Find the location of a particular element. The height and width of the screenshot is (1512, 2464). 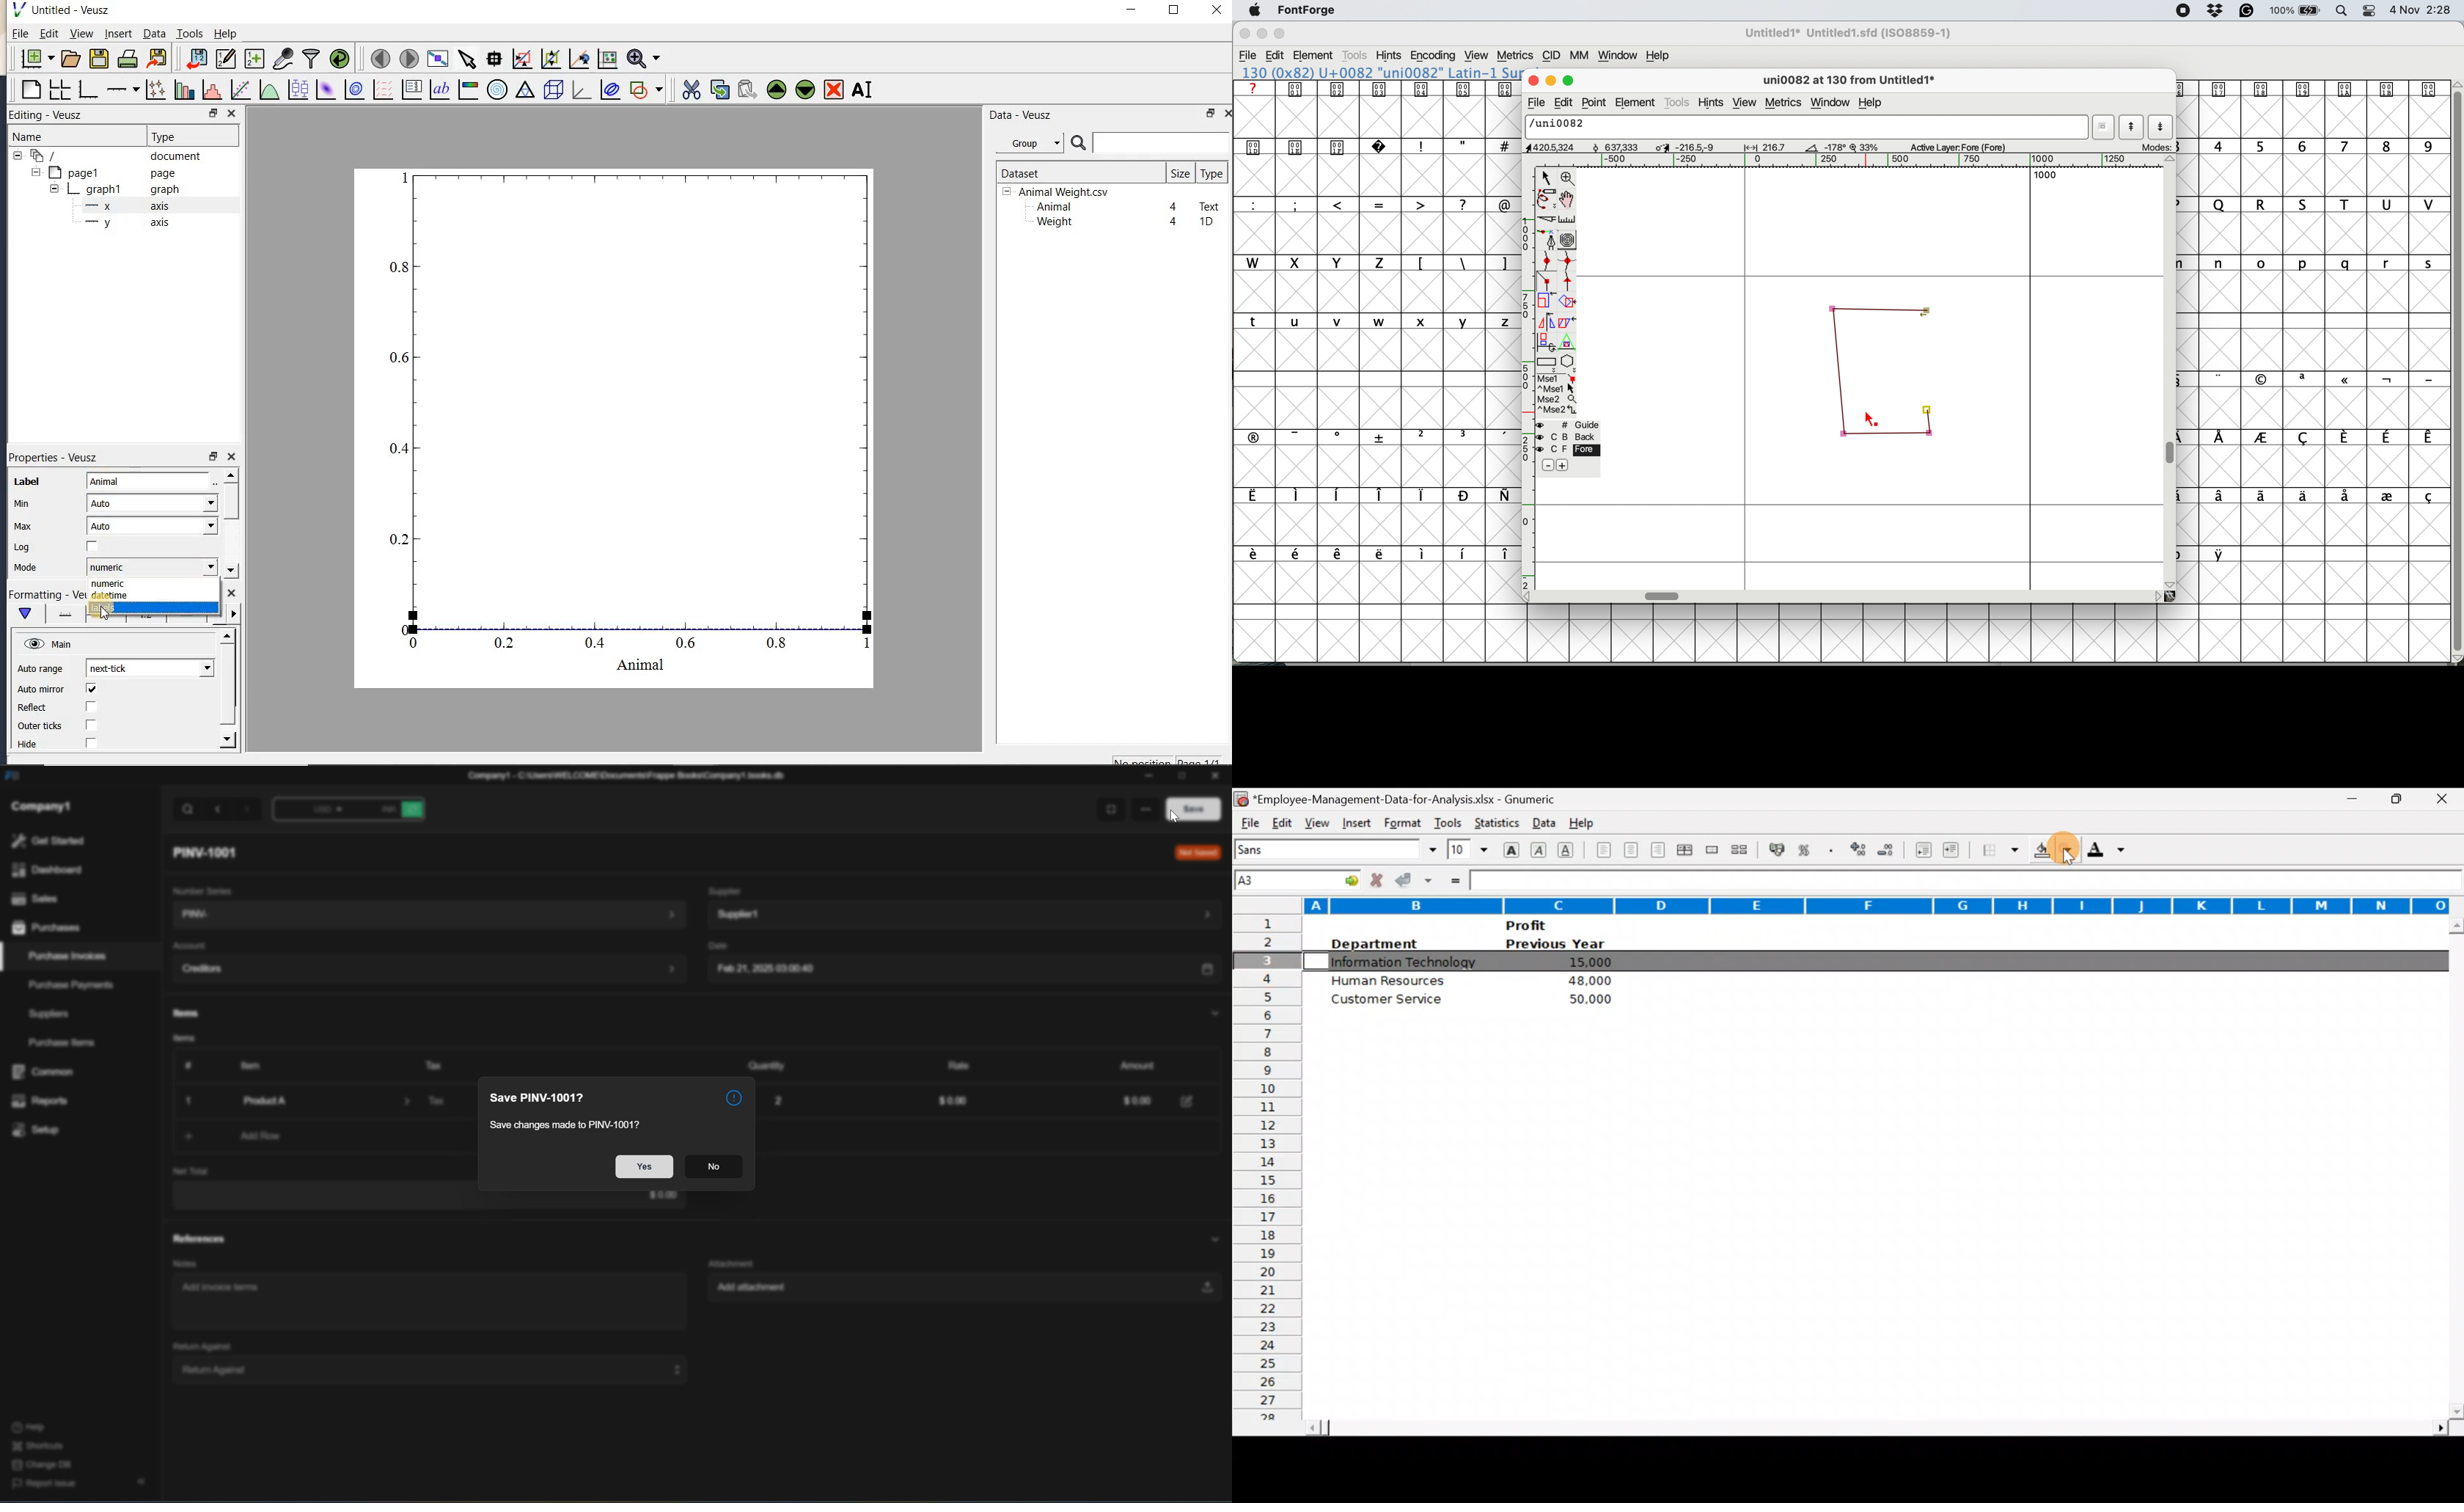

polar graph is located at coordinates (496, 89).